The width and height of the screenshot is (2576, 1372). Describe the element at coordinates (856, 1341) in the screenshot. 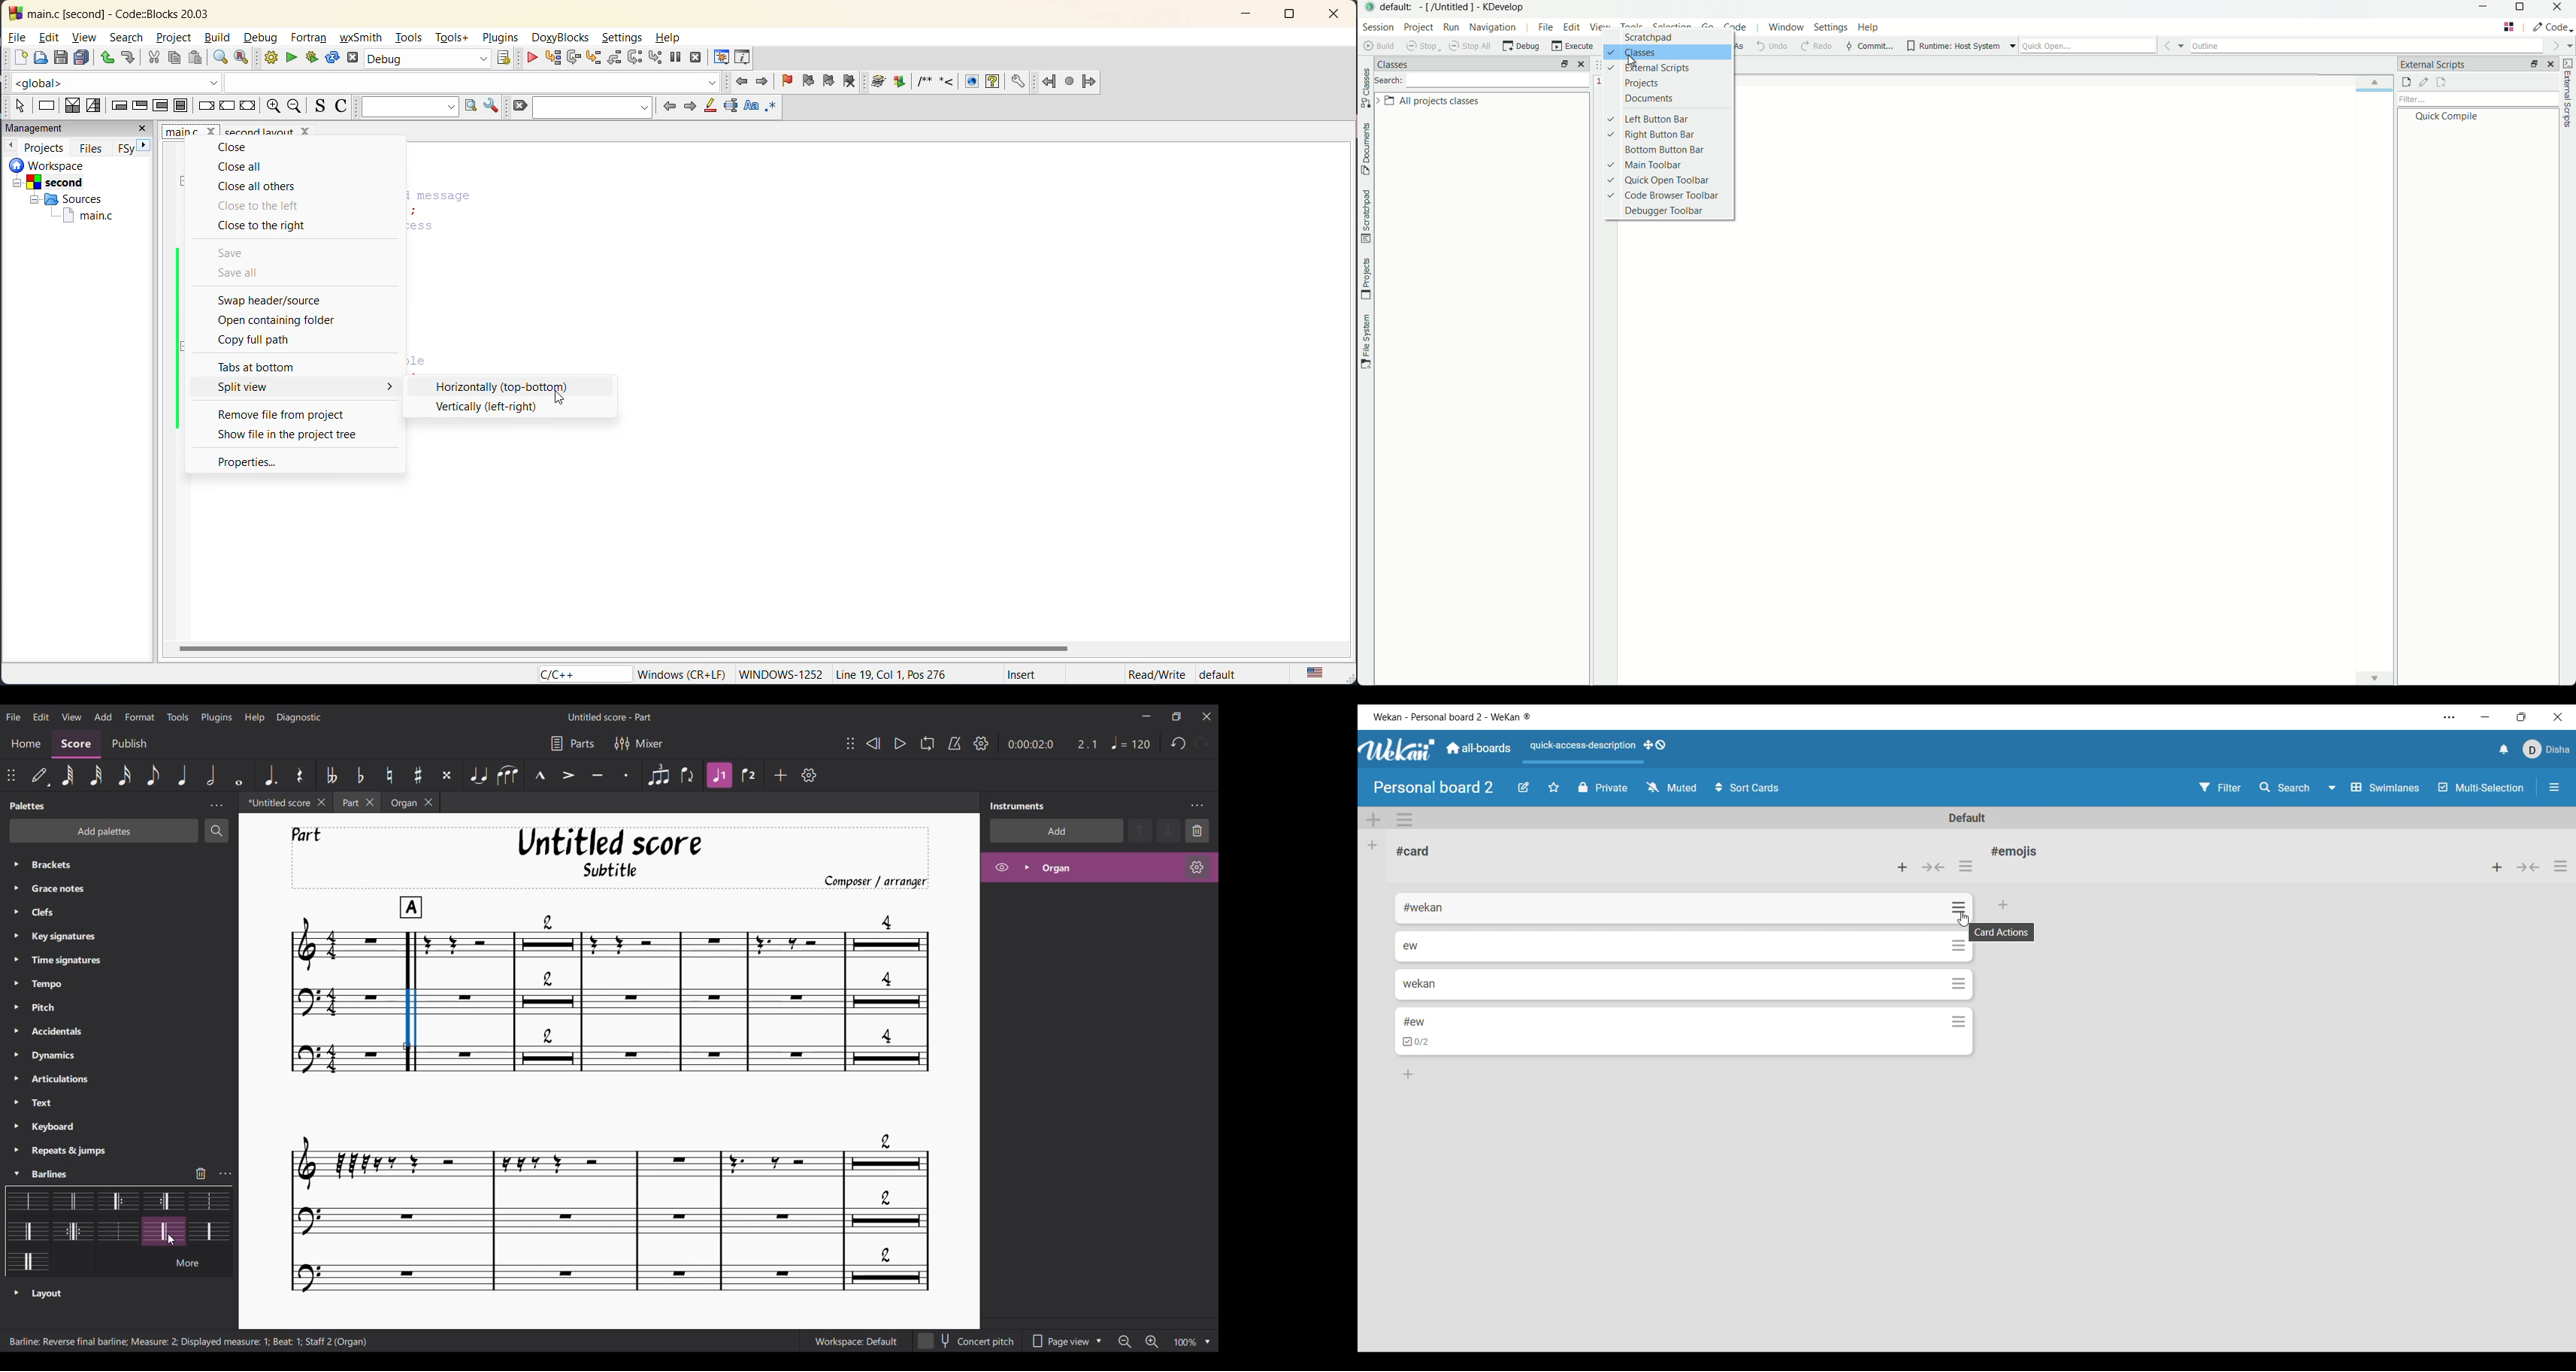

I see `Workspace setting` at that location.